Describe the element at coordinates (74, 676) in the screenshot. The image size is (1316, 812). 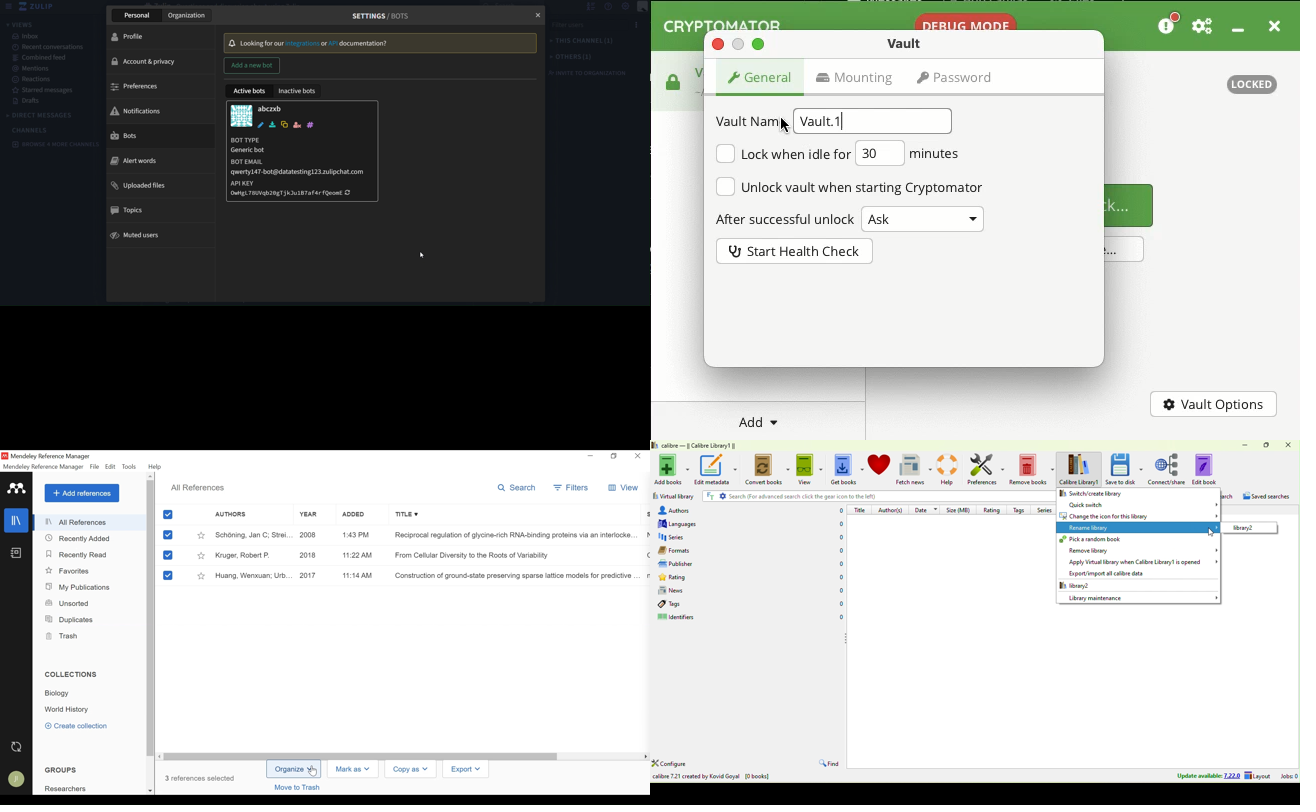
I see `Collection` at that location.